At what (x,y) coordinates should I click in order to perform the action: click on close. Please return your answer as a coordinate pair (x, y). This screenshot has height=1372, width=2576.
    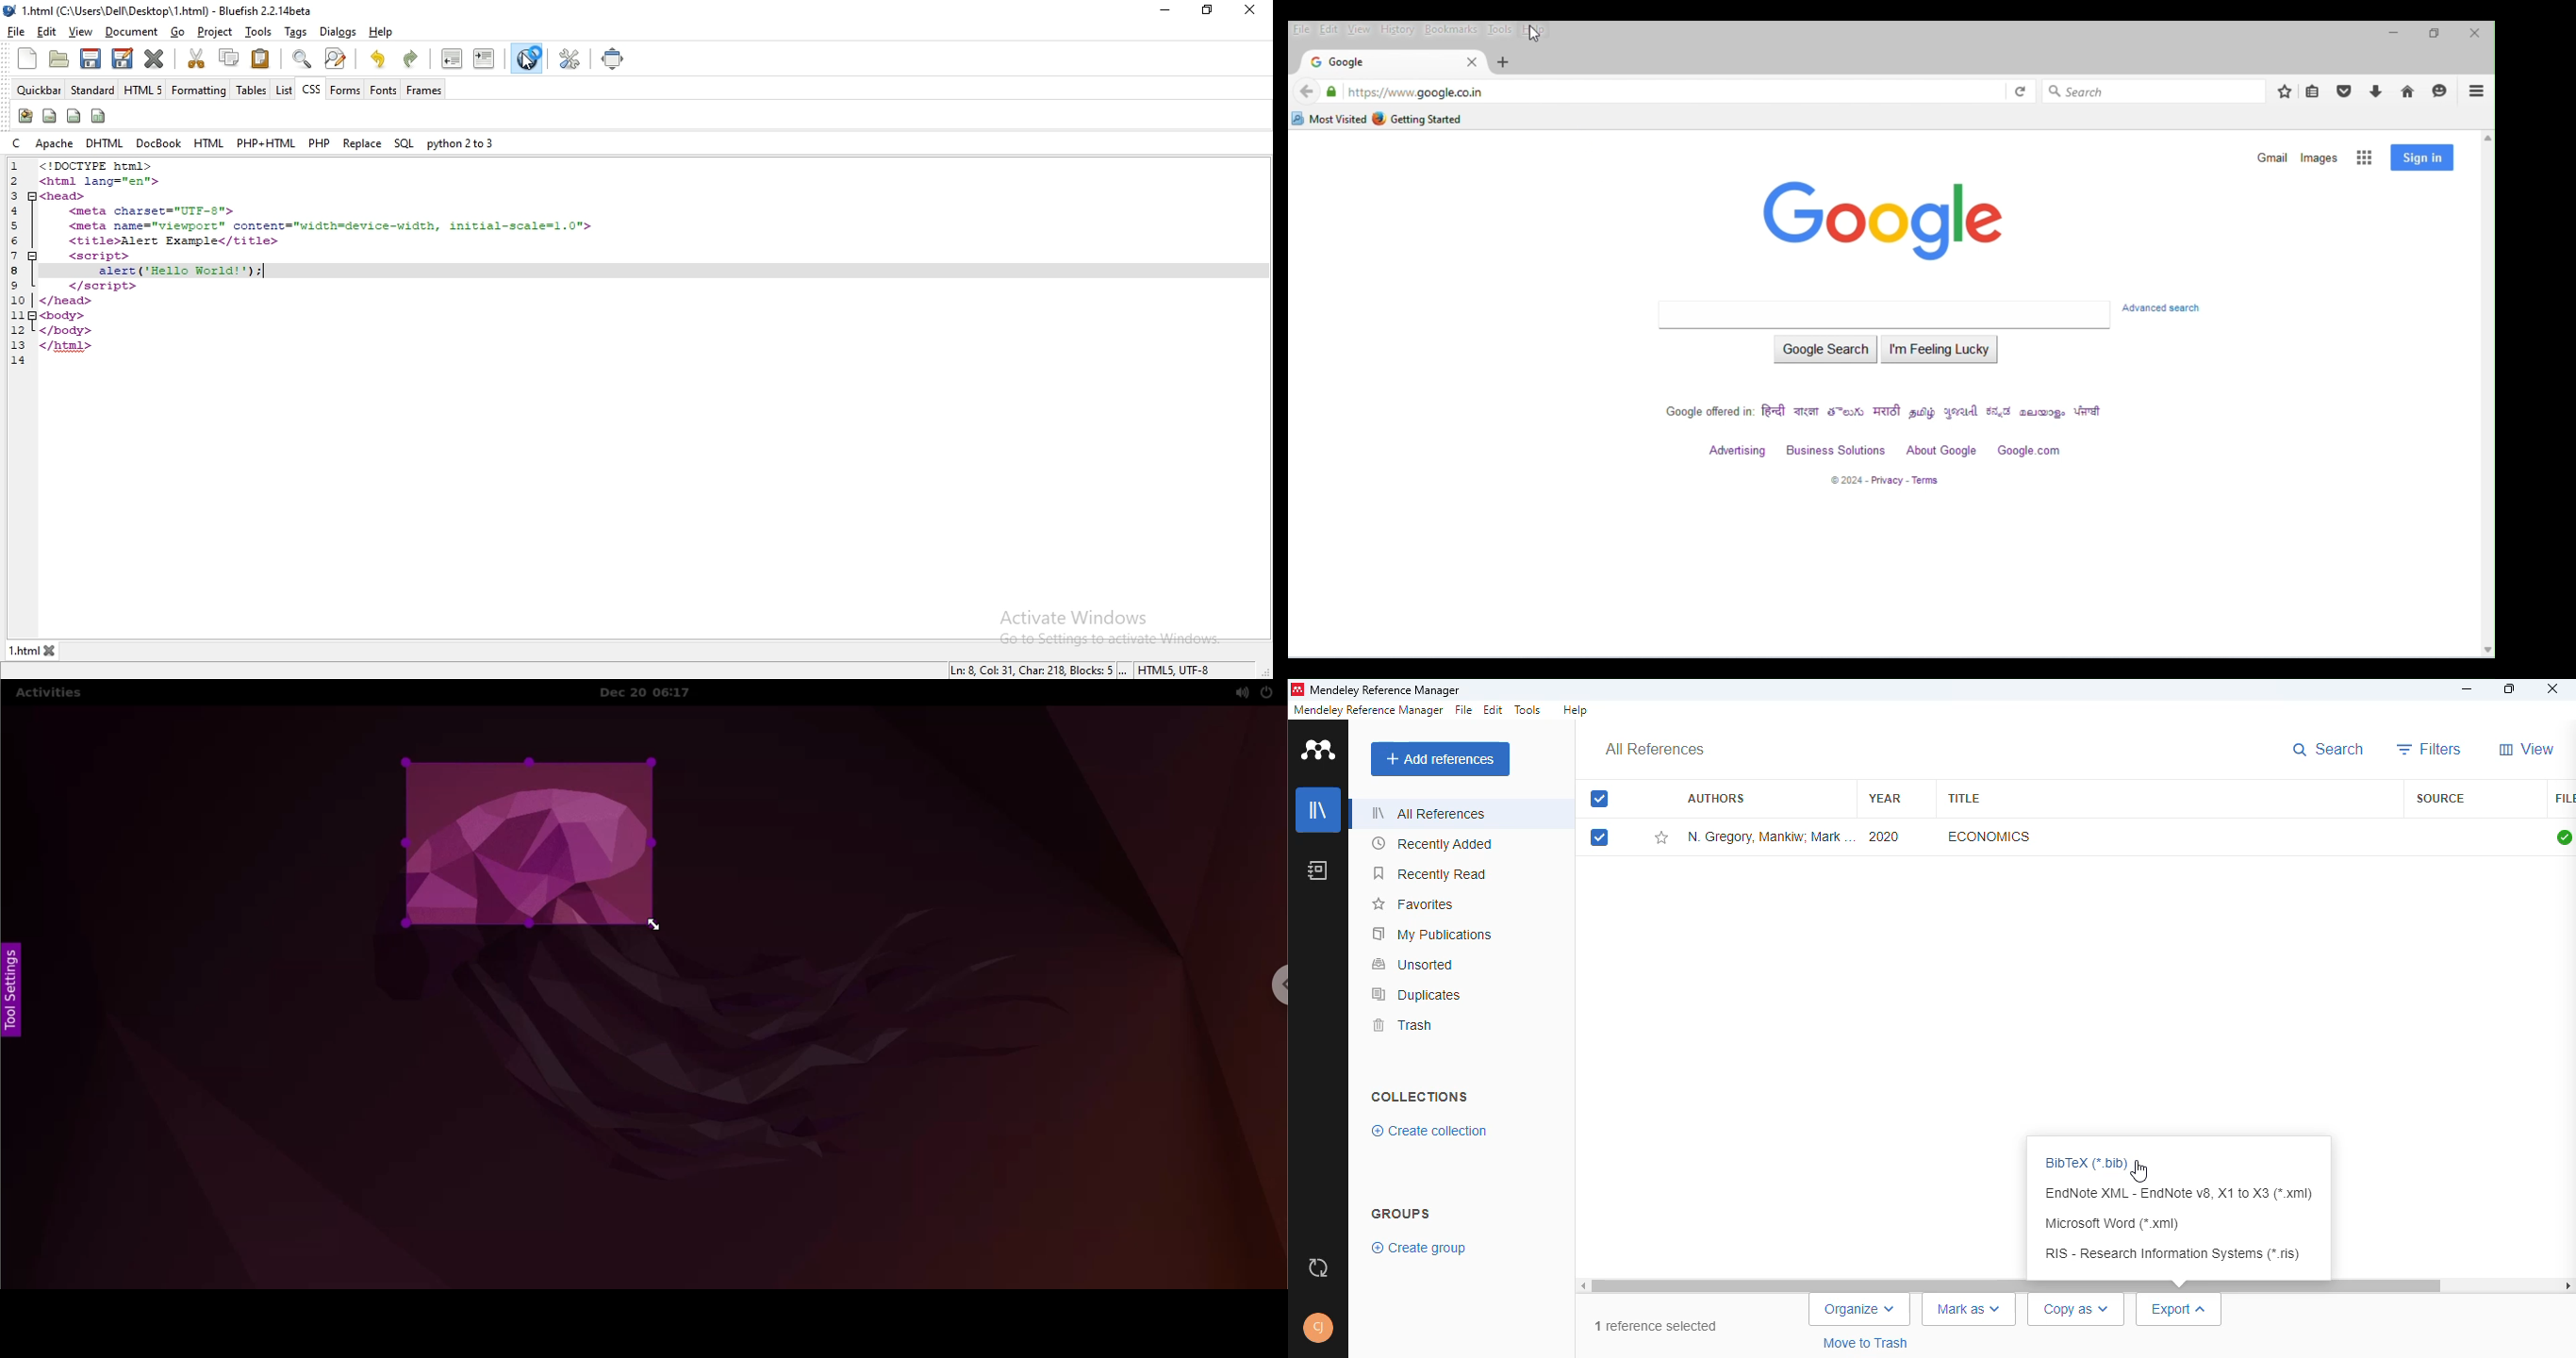
    Looking at the image, I should click on (2474, 33).